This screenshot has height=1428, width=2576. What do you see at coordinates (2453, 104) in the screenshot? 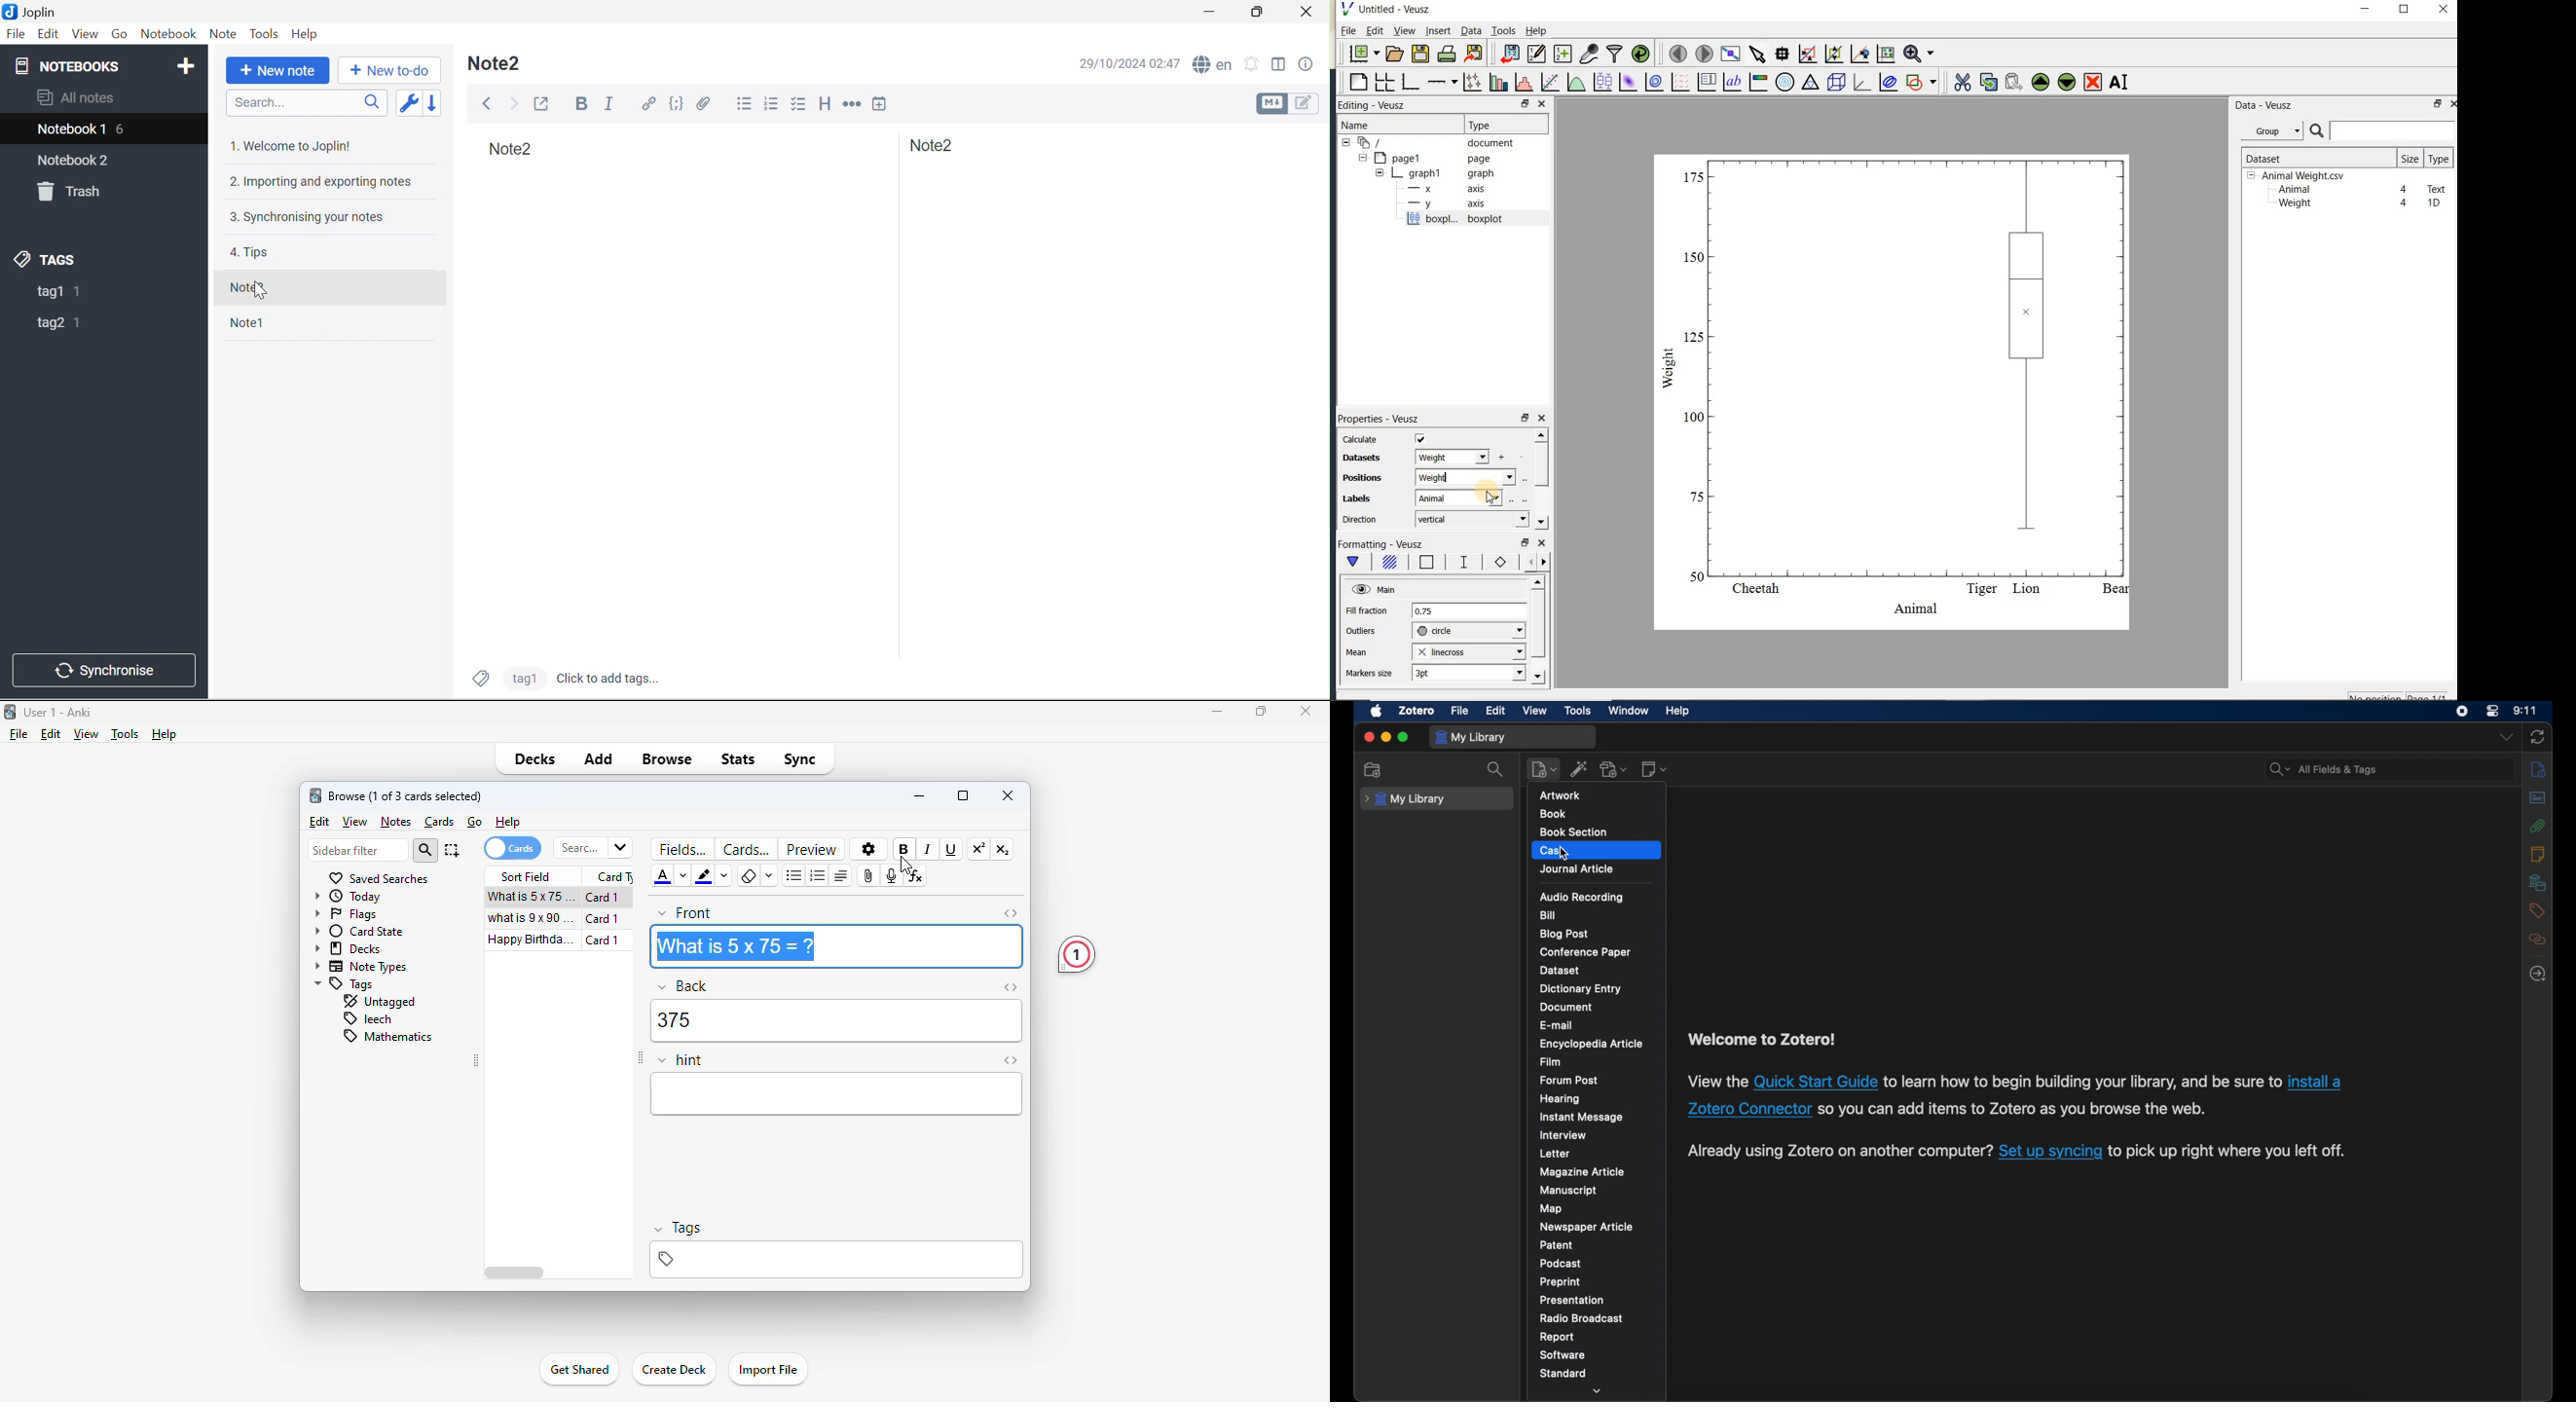
I see `close` at bounding box center [2453, 104].